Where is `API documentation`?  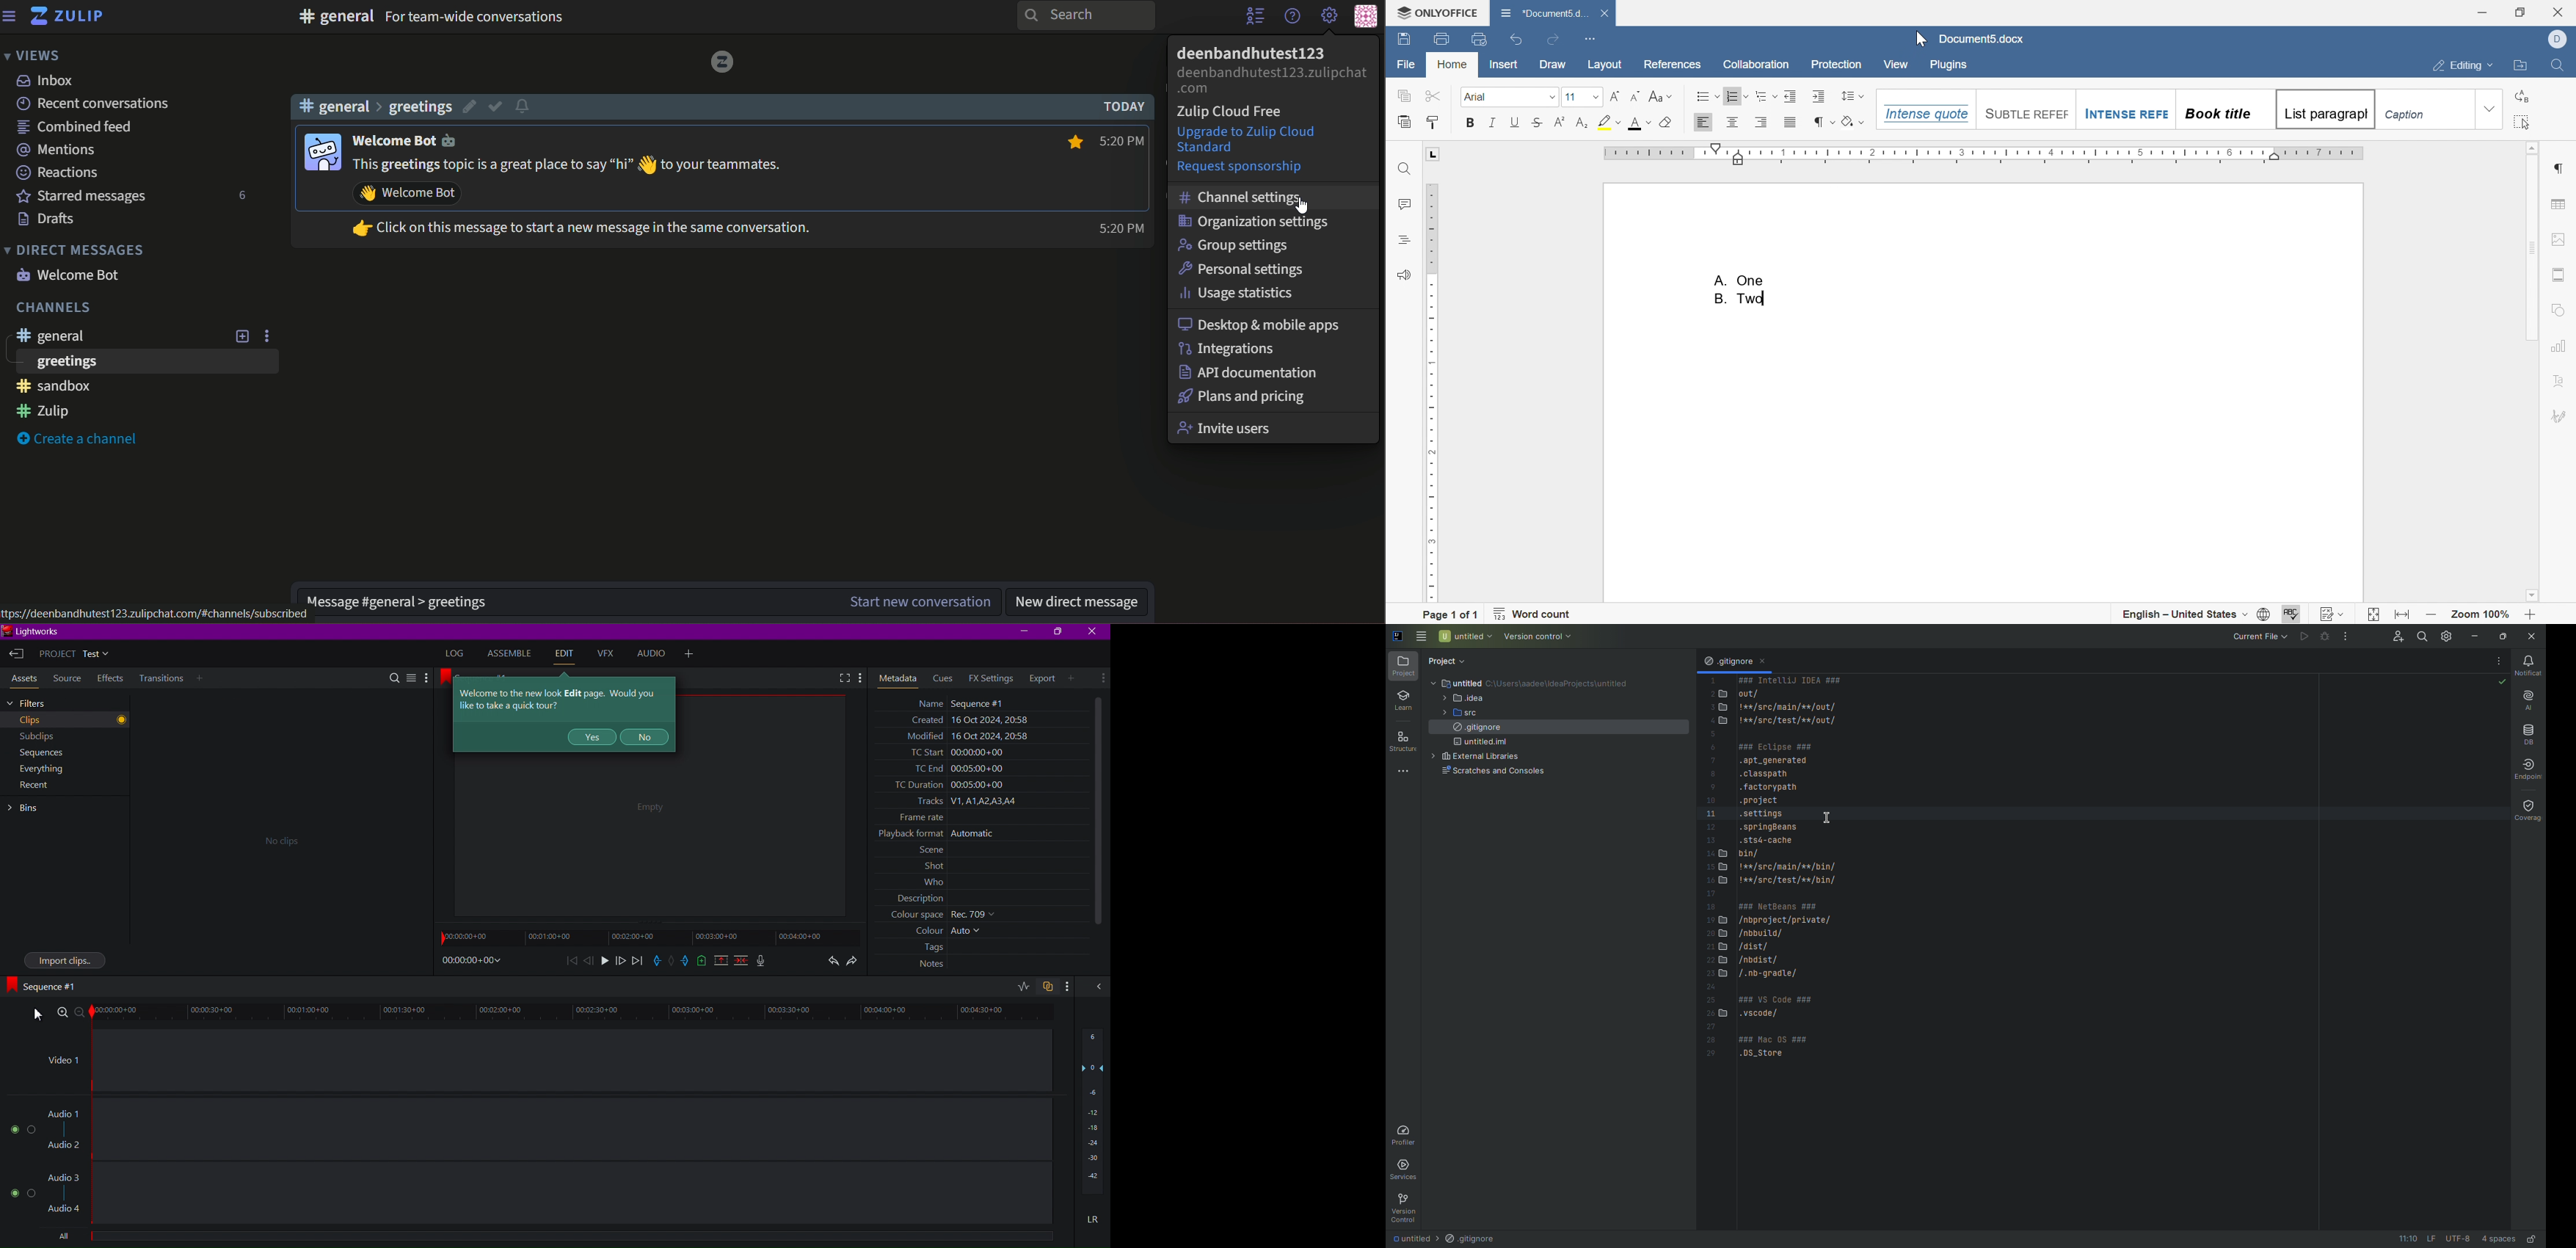
API documentation is located at coordinates (1248, 372).